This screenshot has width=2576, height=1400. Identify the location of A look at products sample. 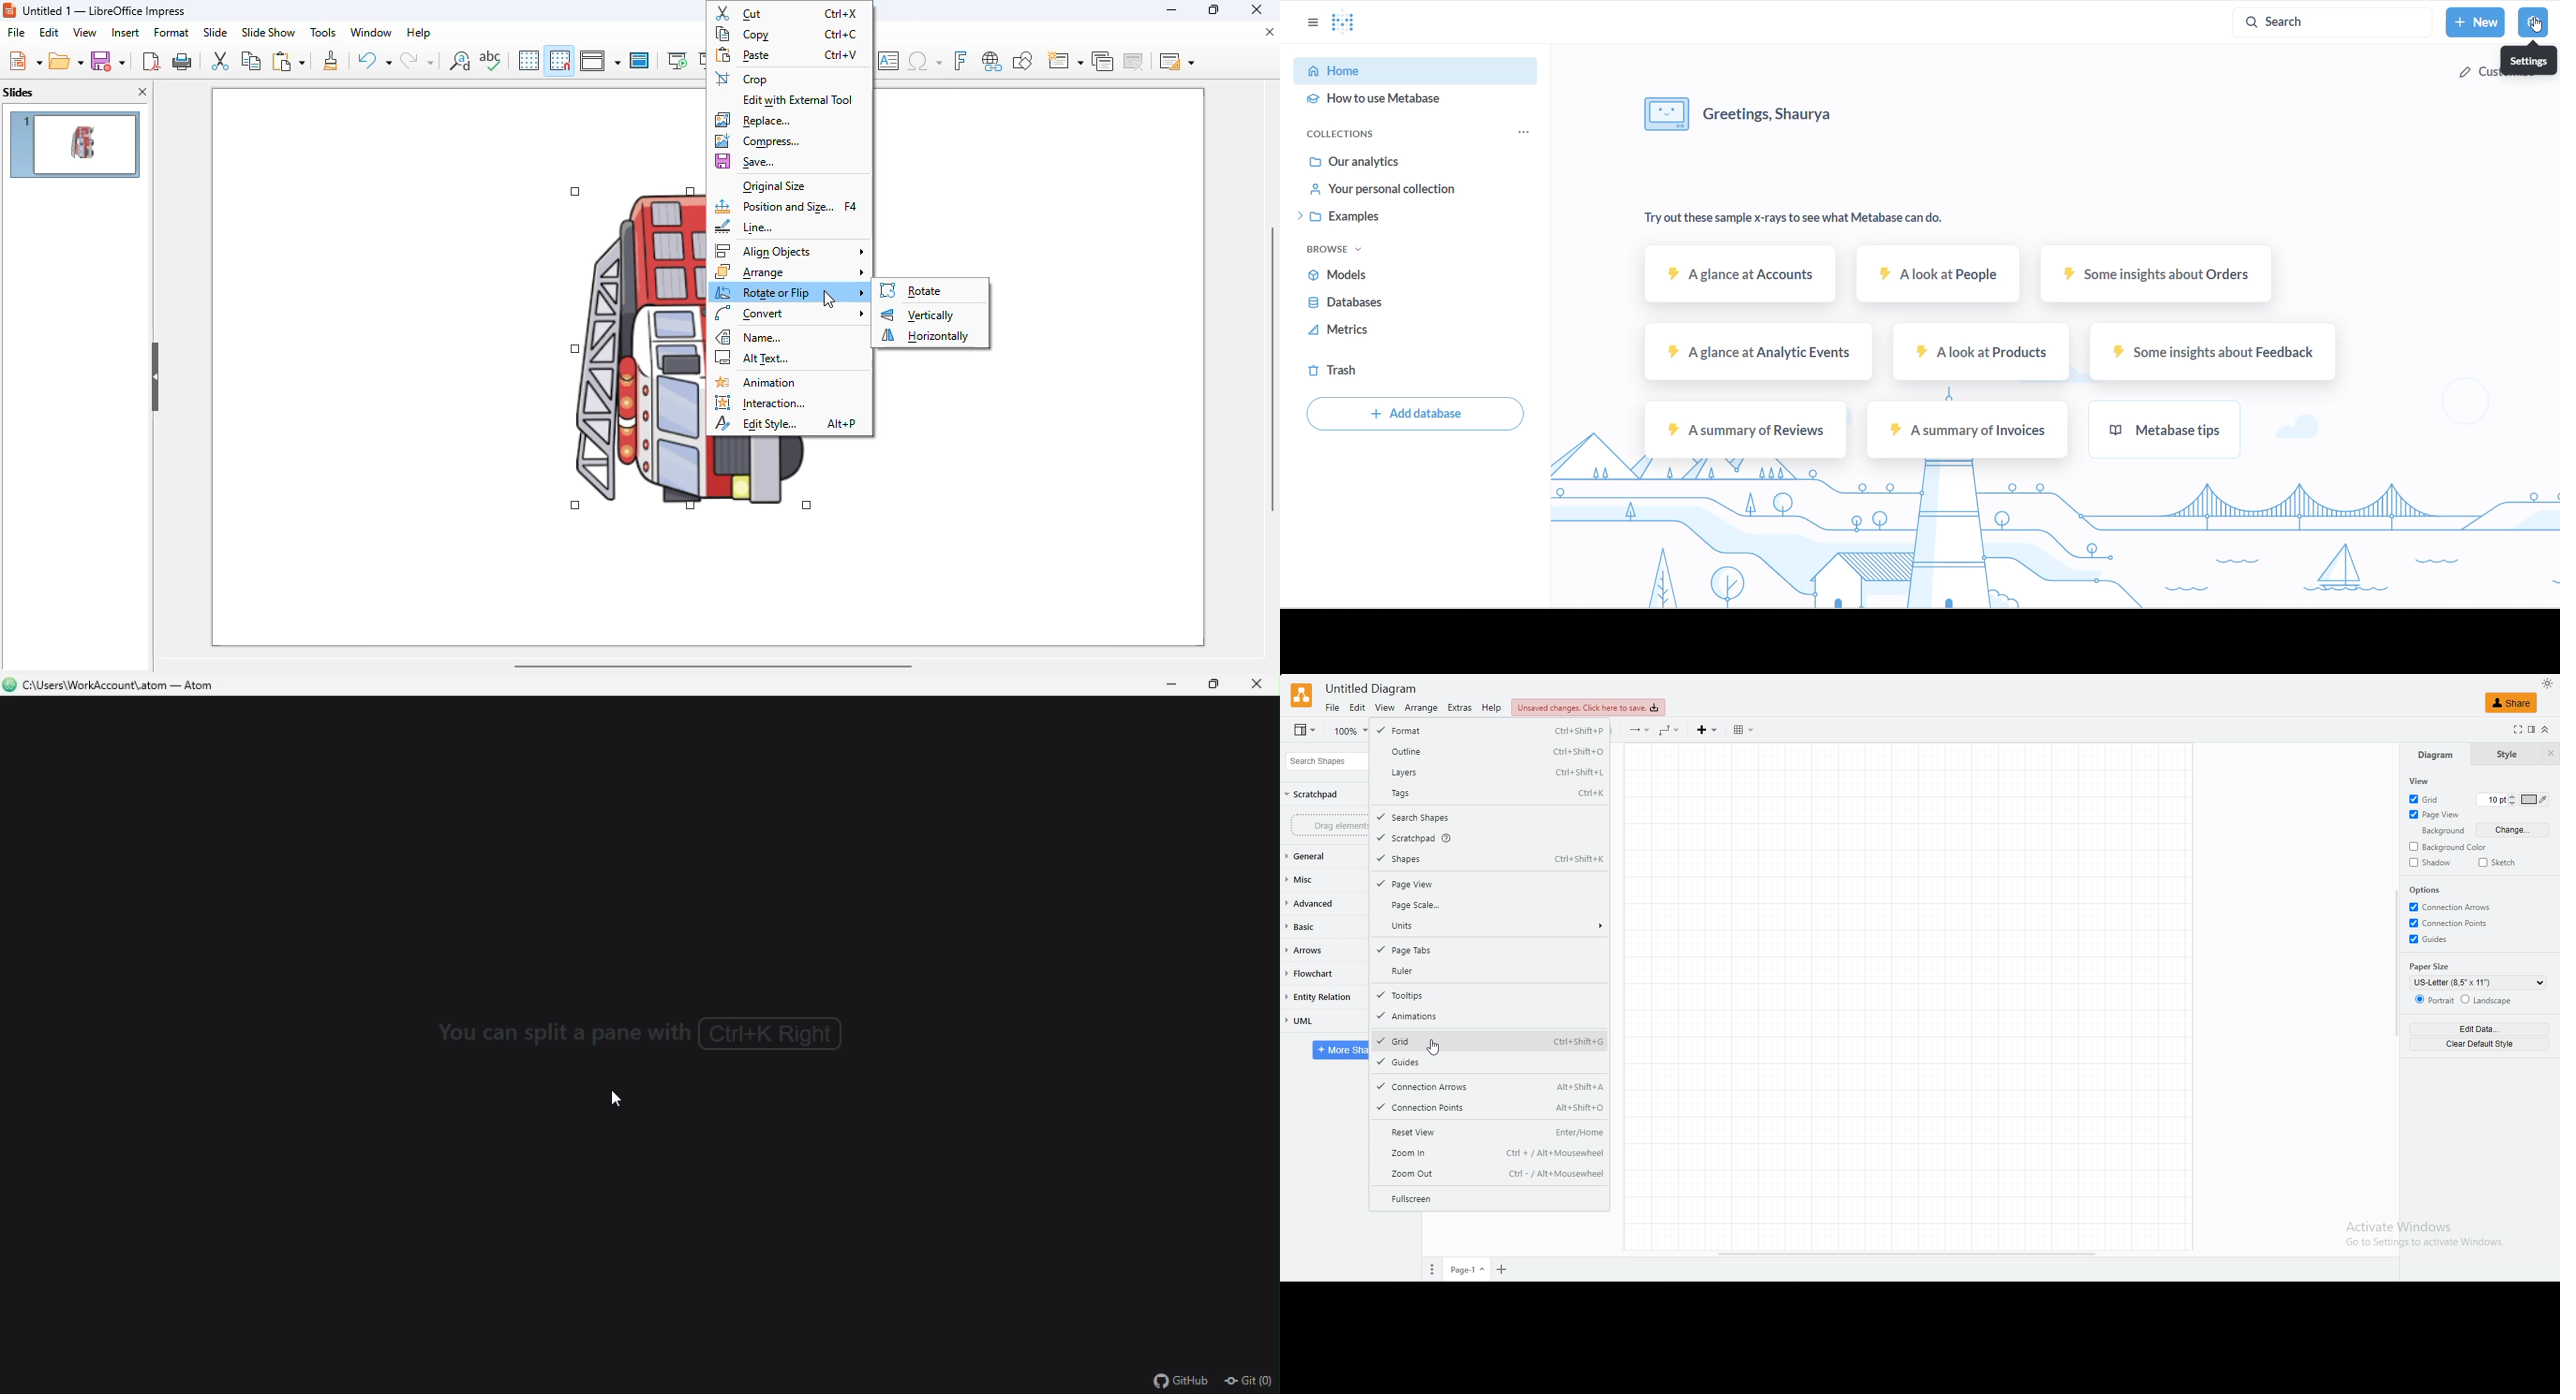
(1977, 350).